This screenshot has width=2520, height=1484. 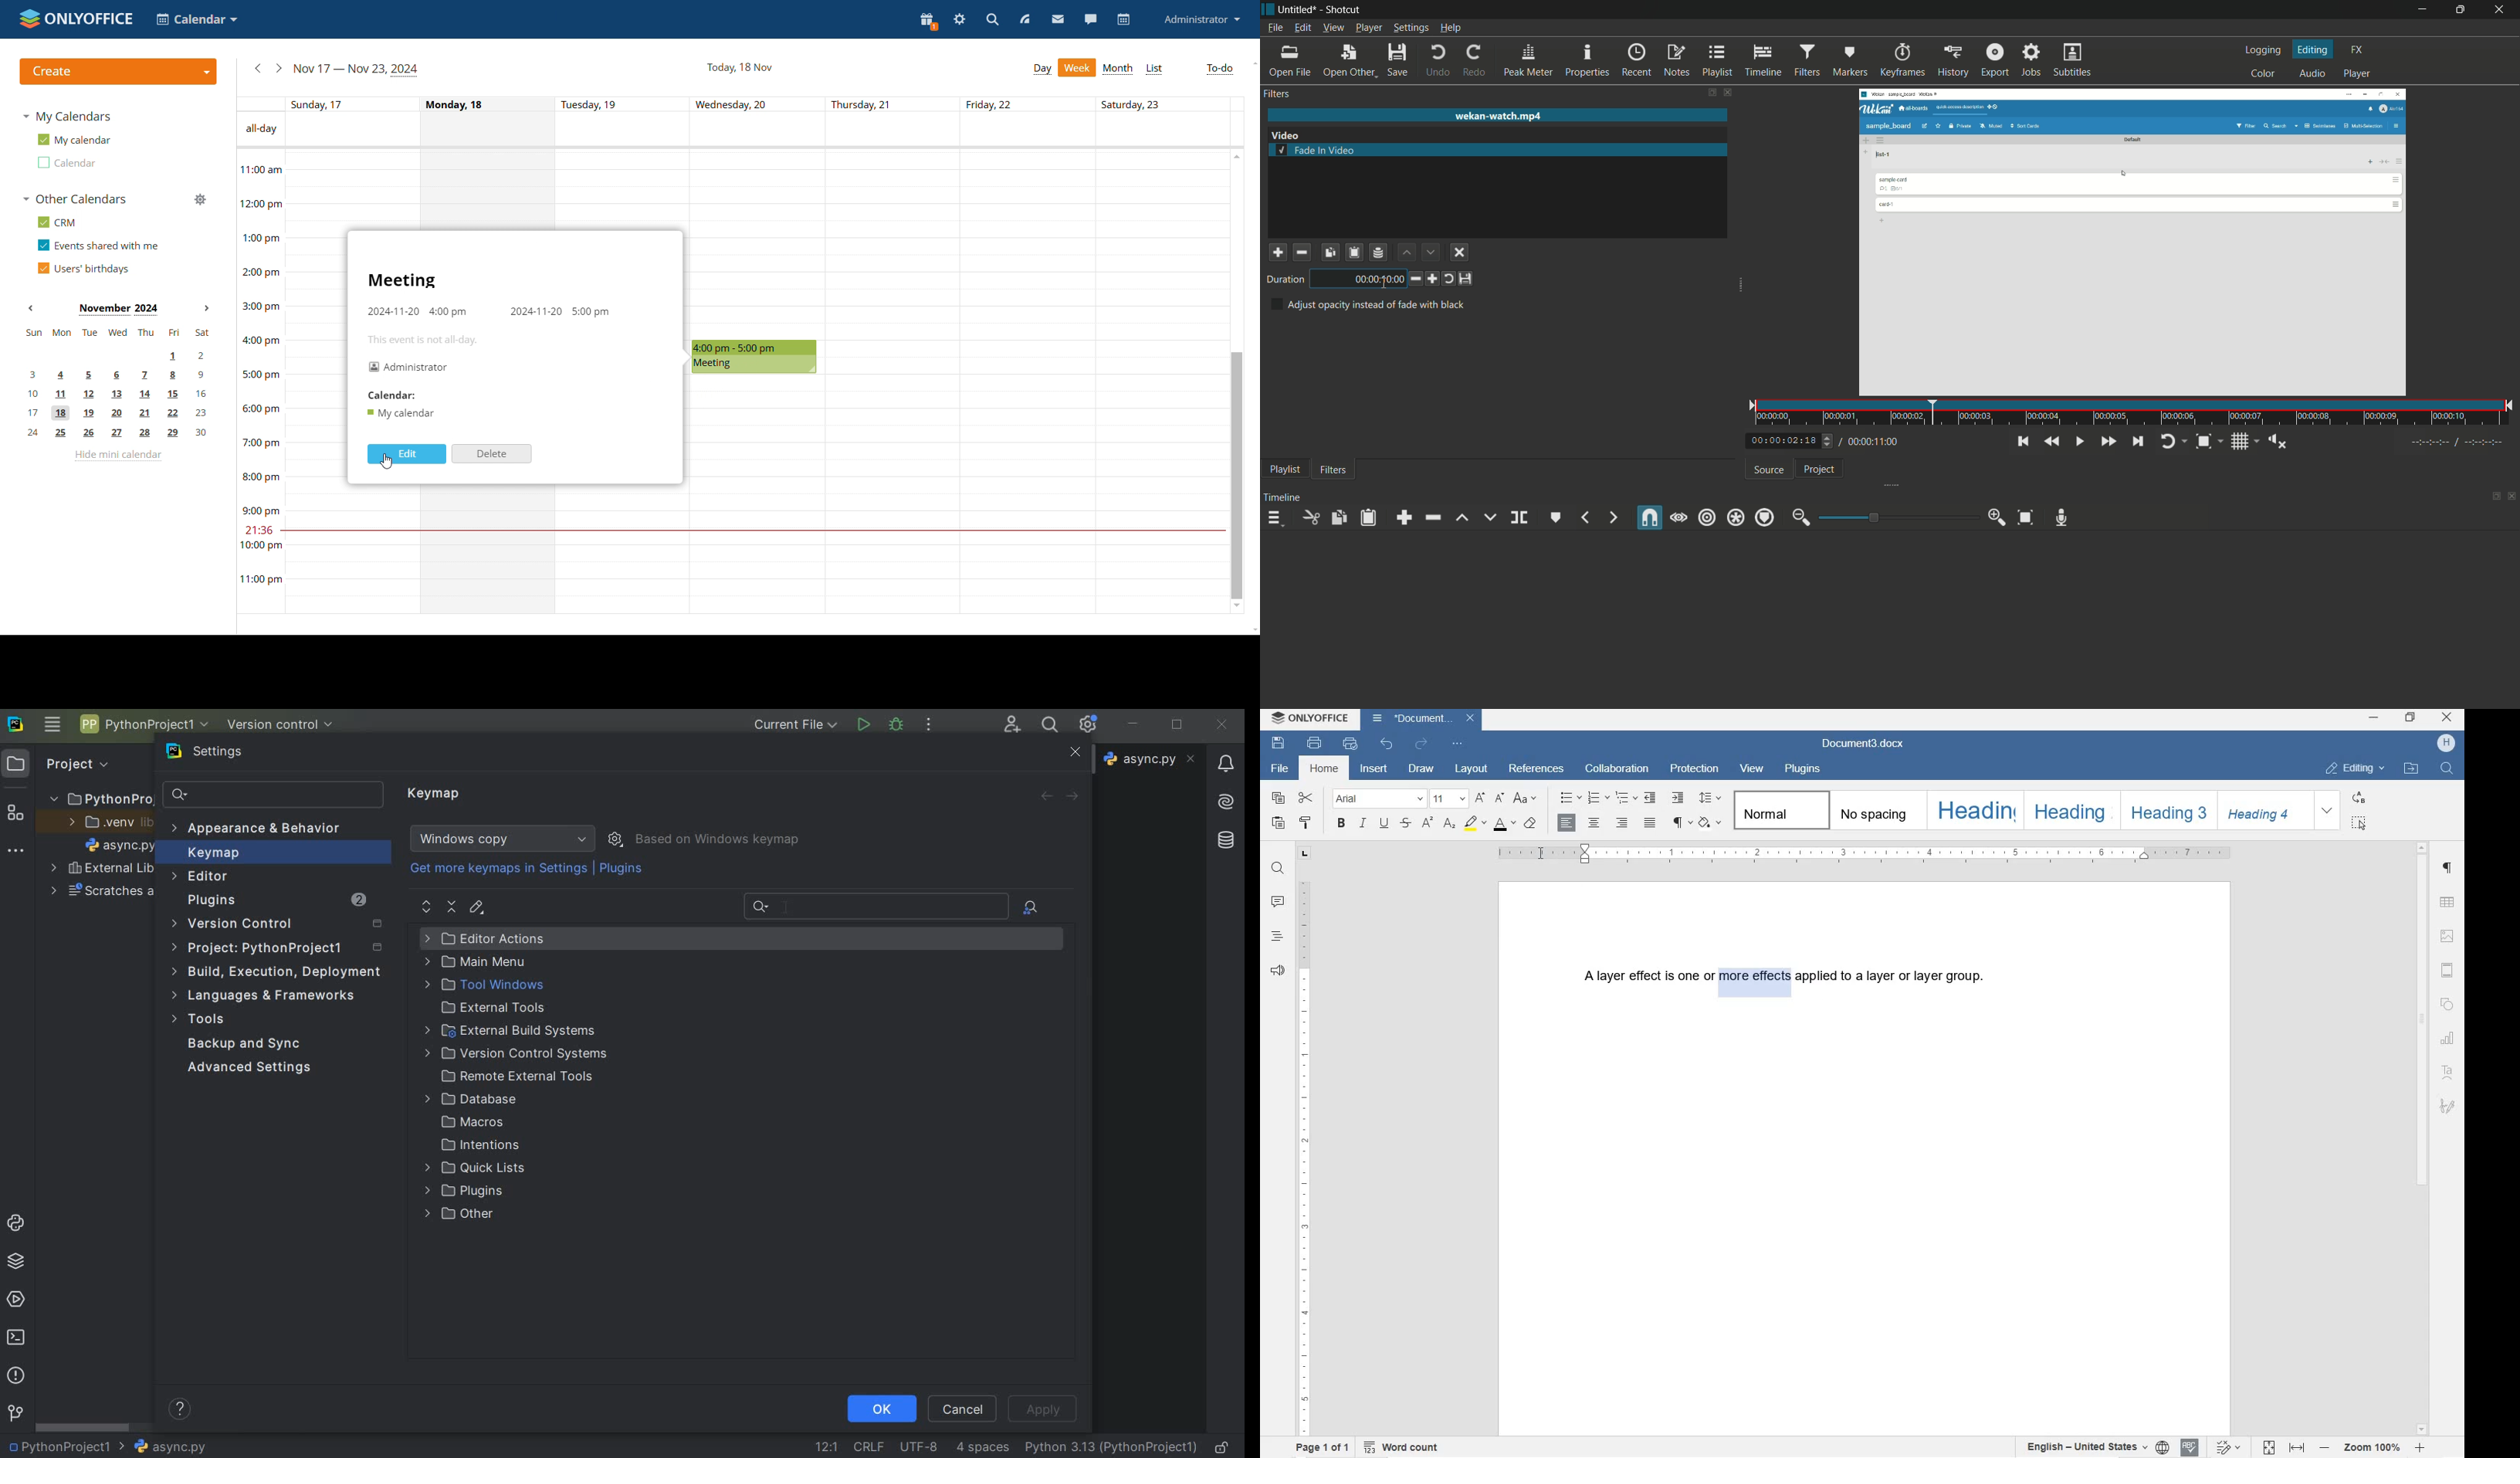 I want to click on current week, so click(x=355, y=70).